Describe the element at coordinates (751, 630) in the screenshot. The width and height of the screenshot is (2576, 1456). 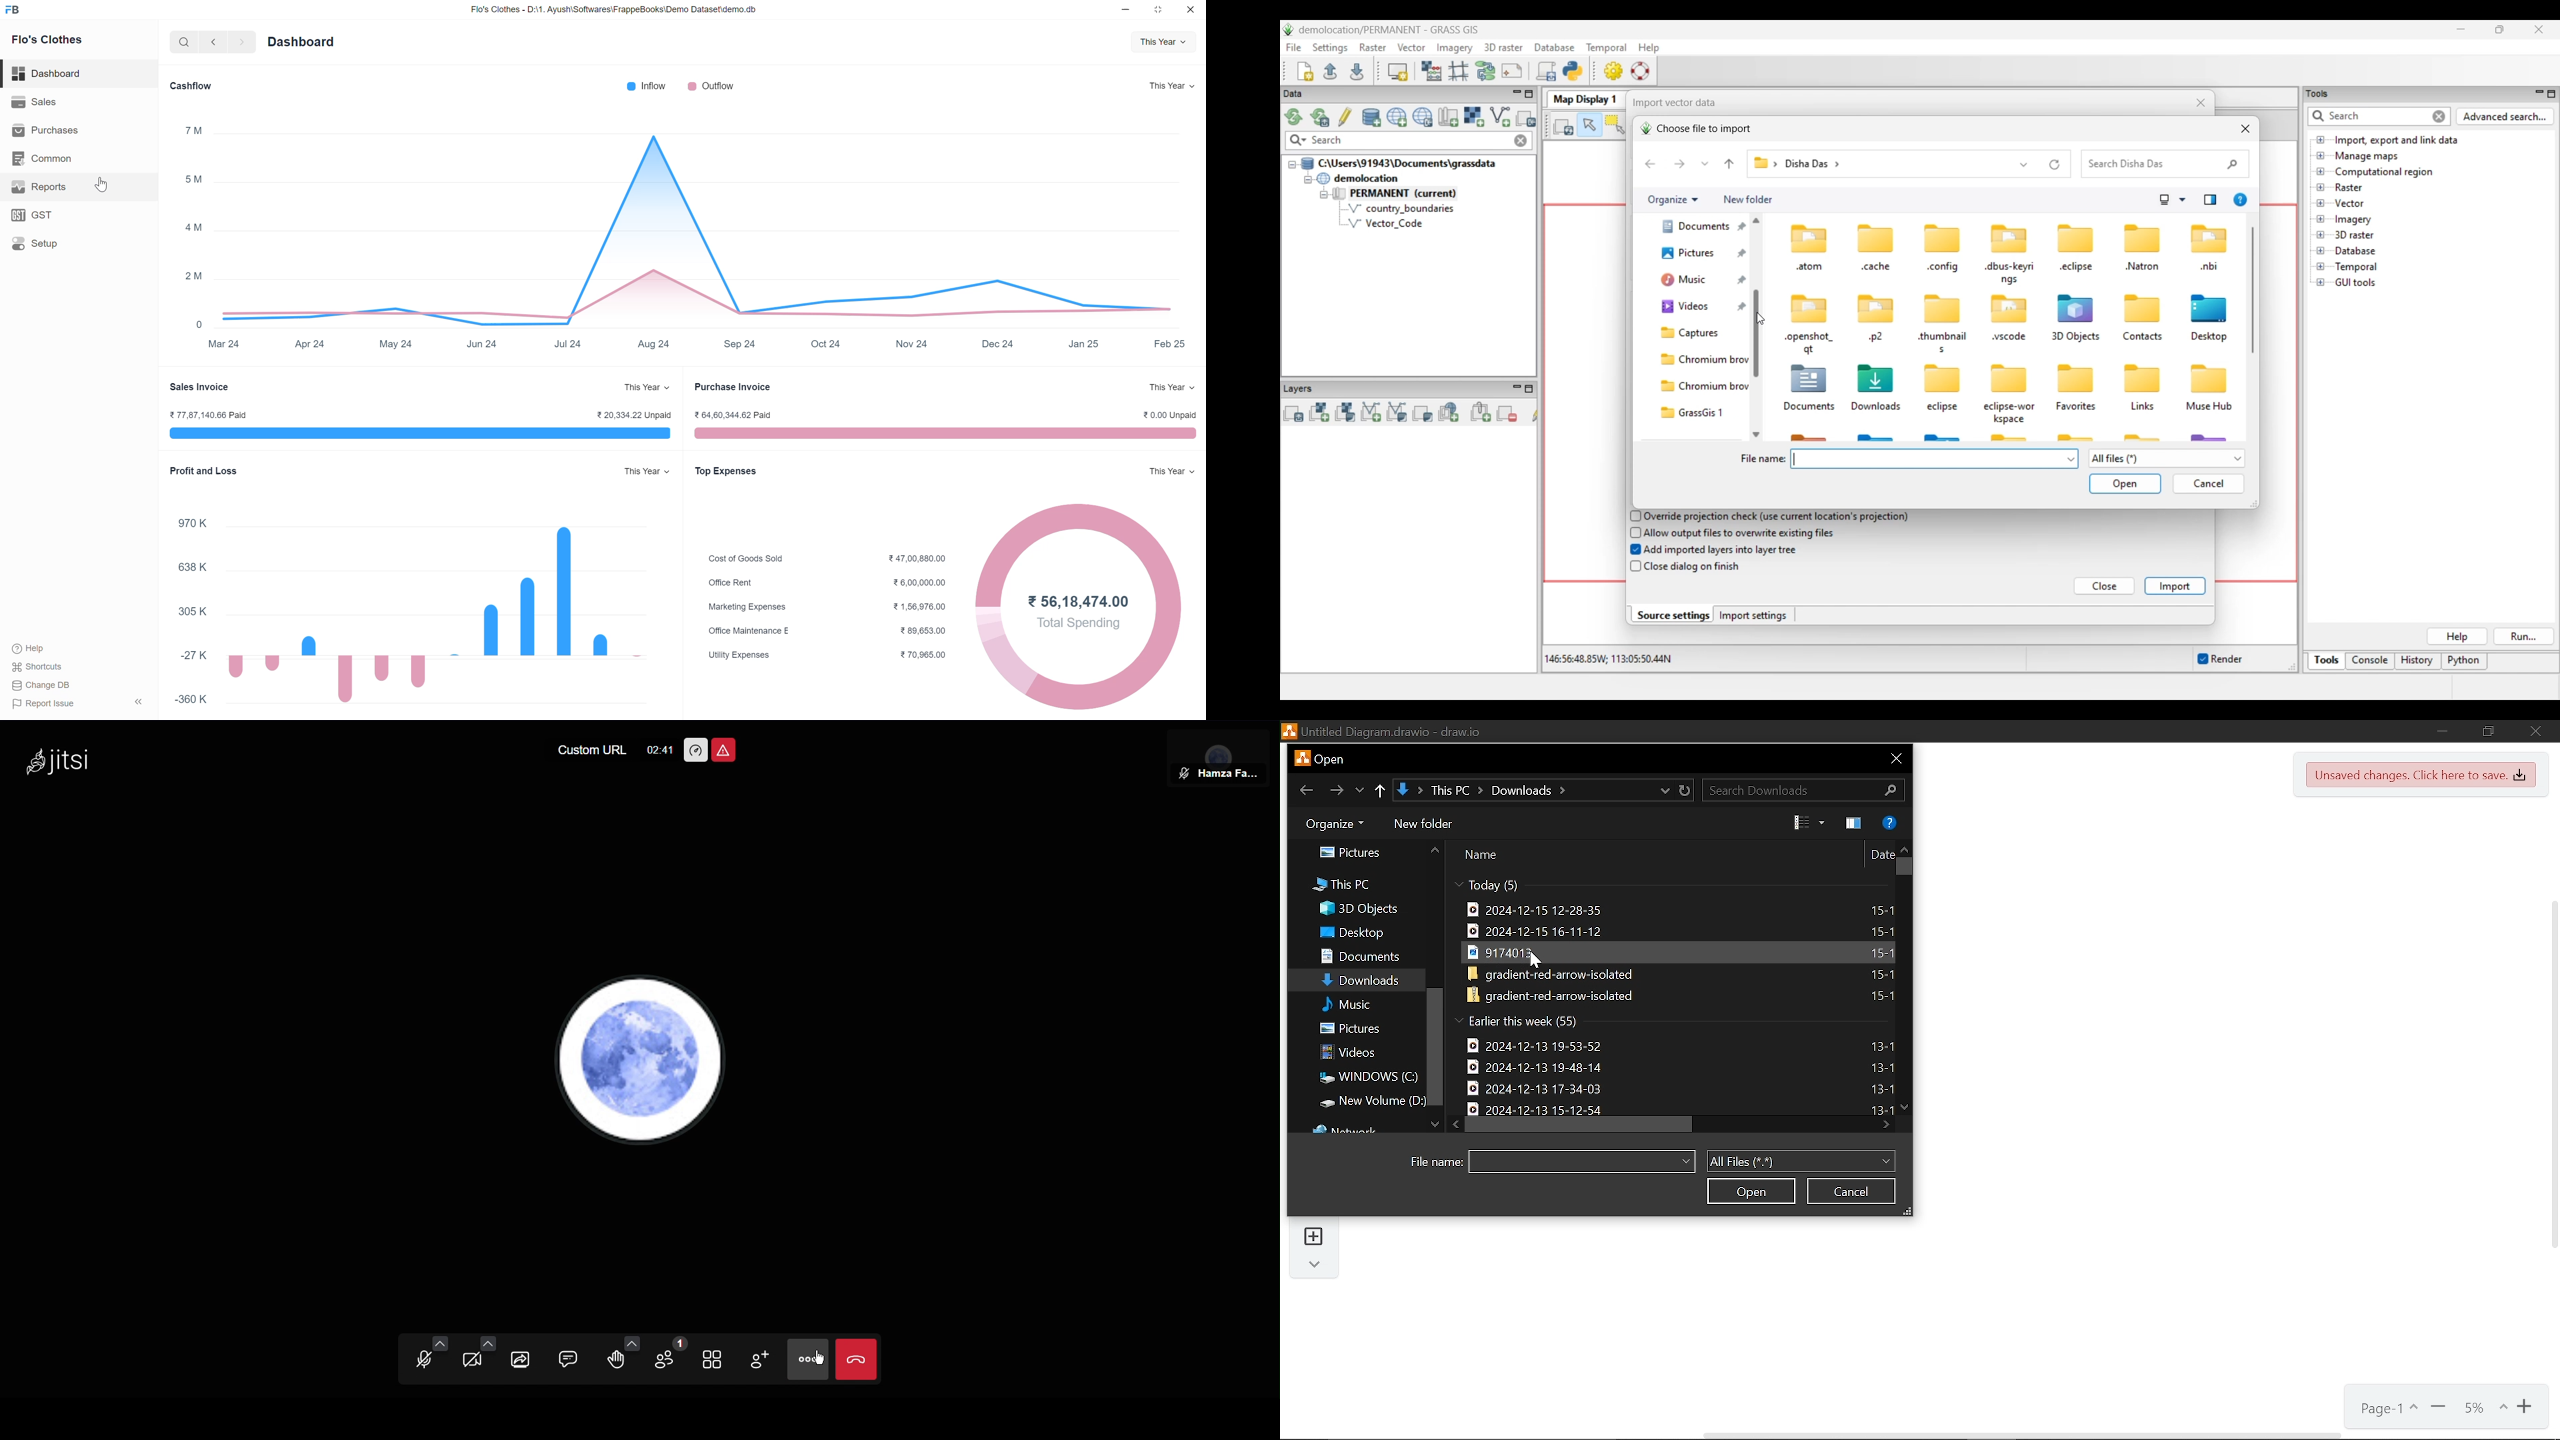
I see `office maintenance E` at that location.